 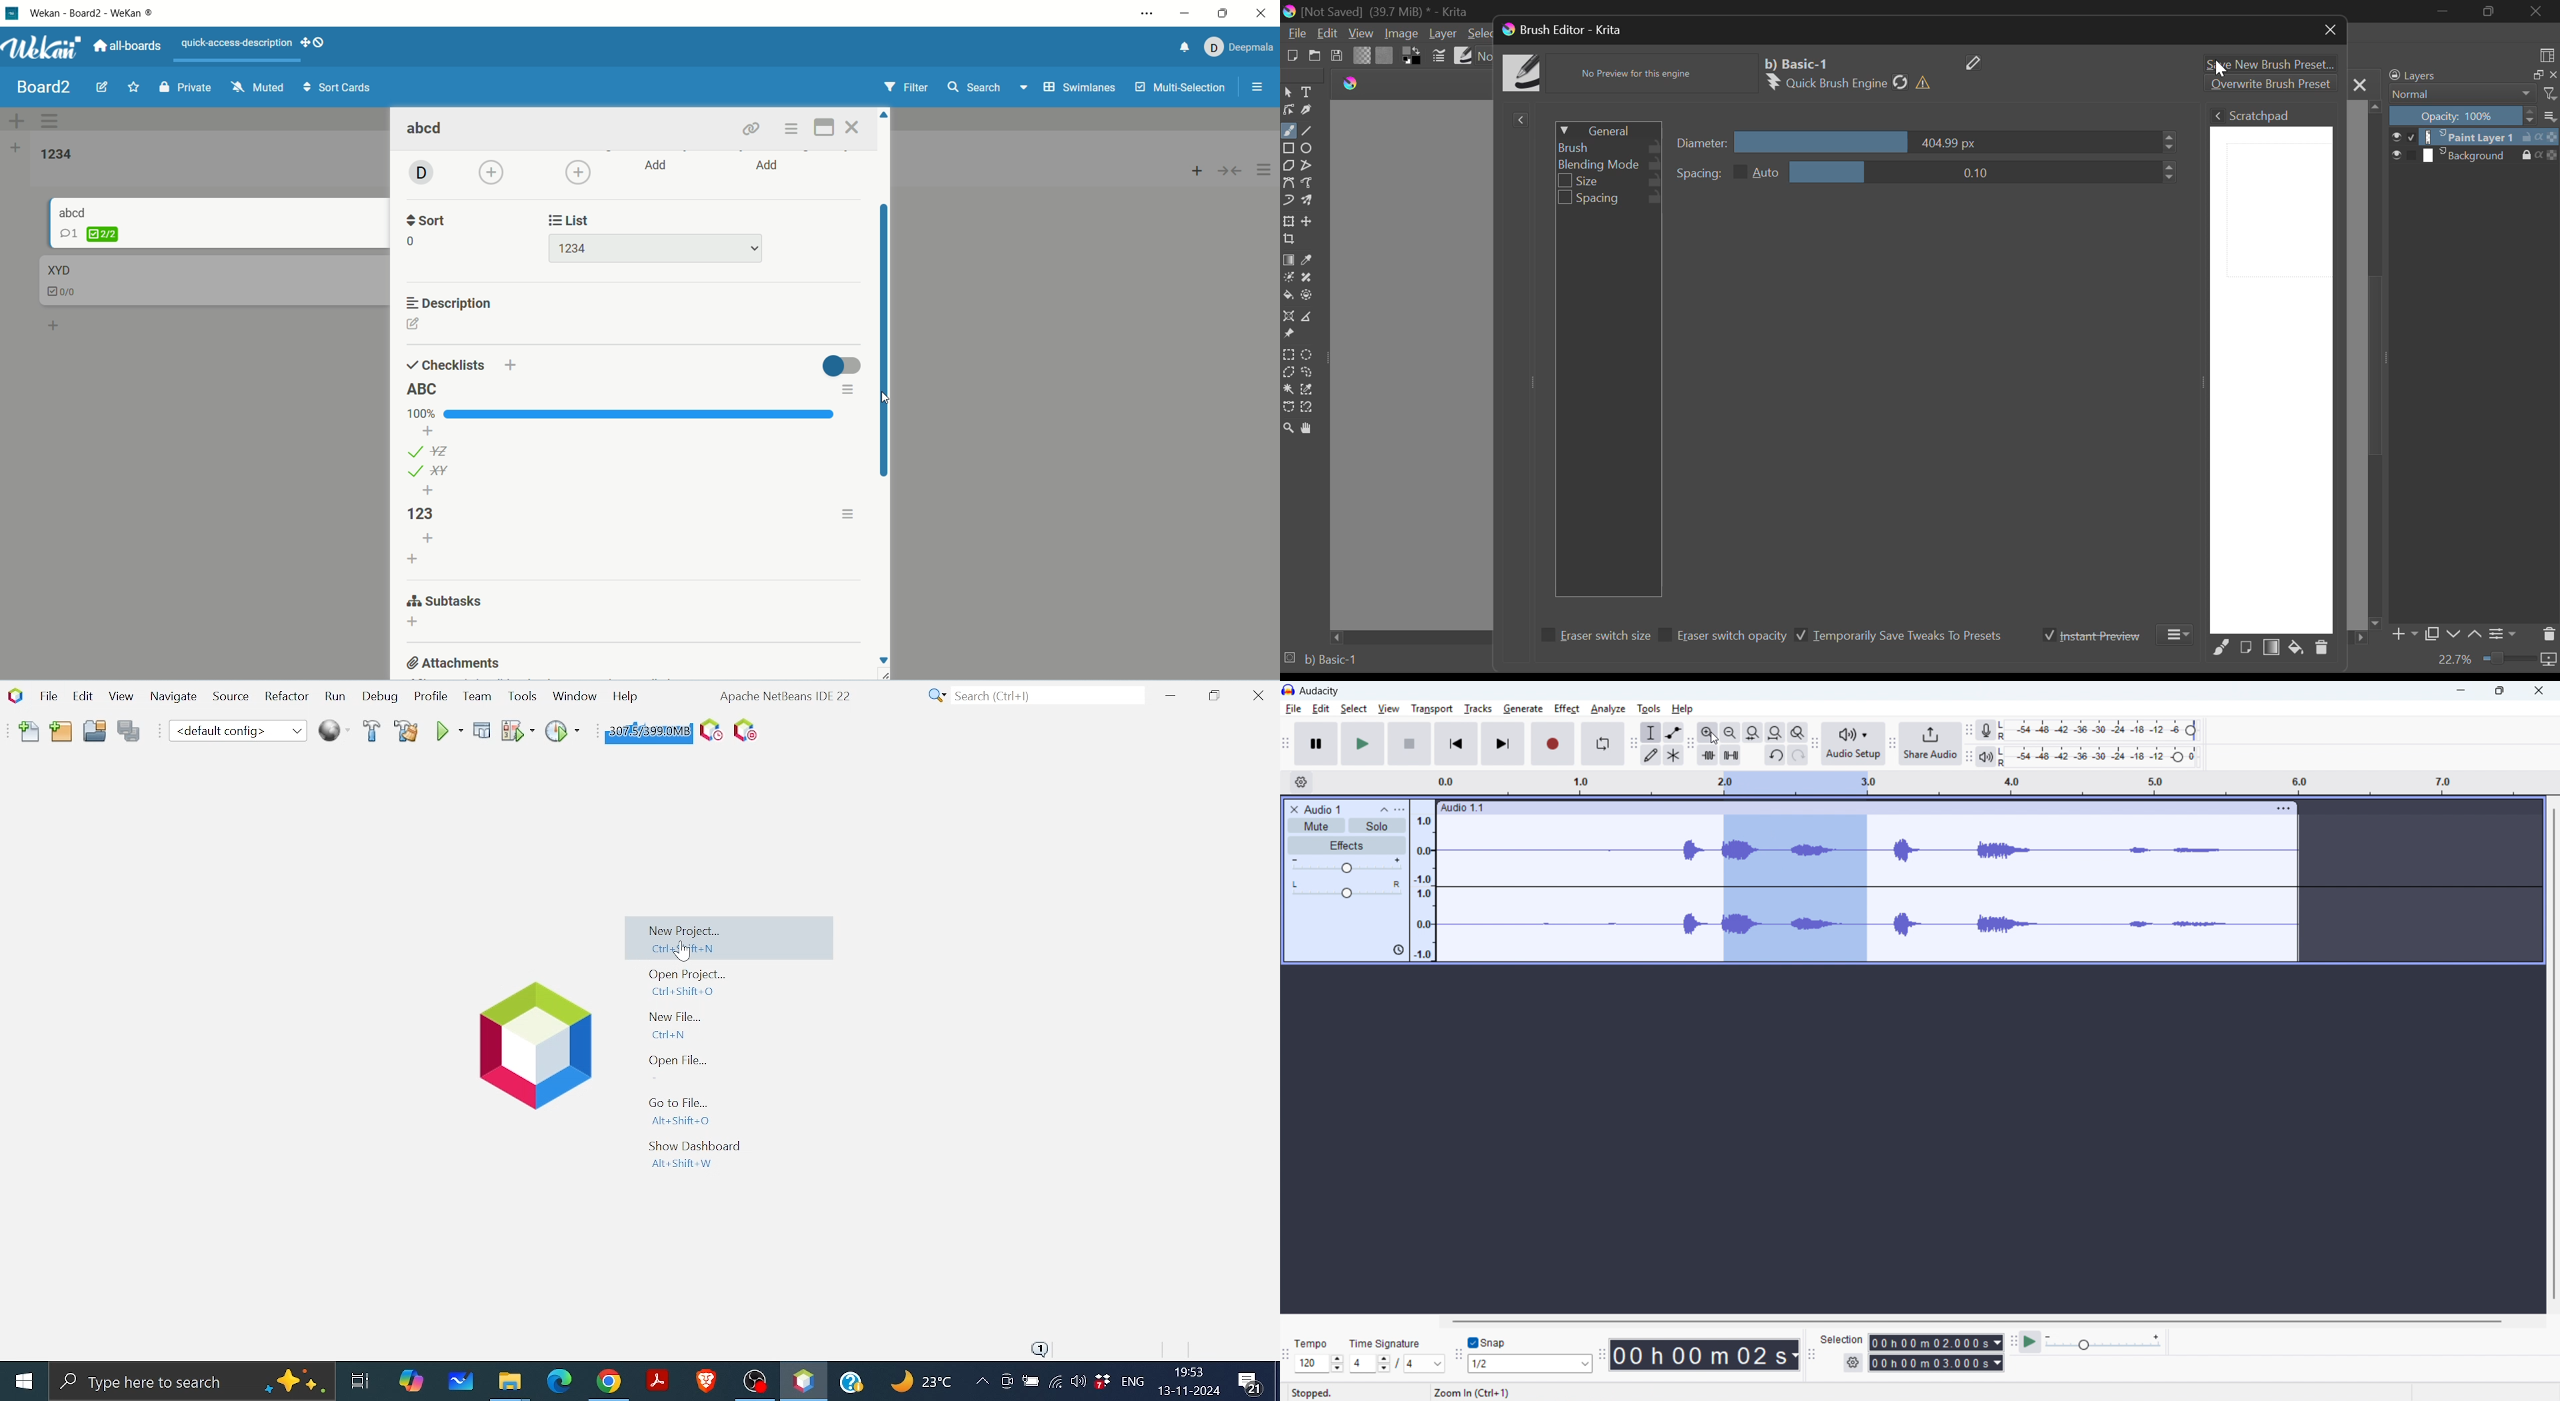 I want to click on Time signature toolbar , so click(x=1287, y=1354).